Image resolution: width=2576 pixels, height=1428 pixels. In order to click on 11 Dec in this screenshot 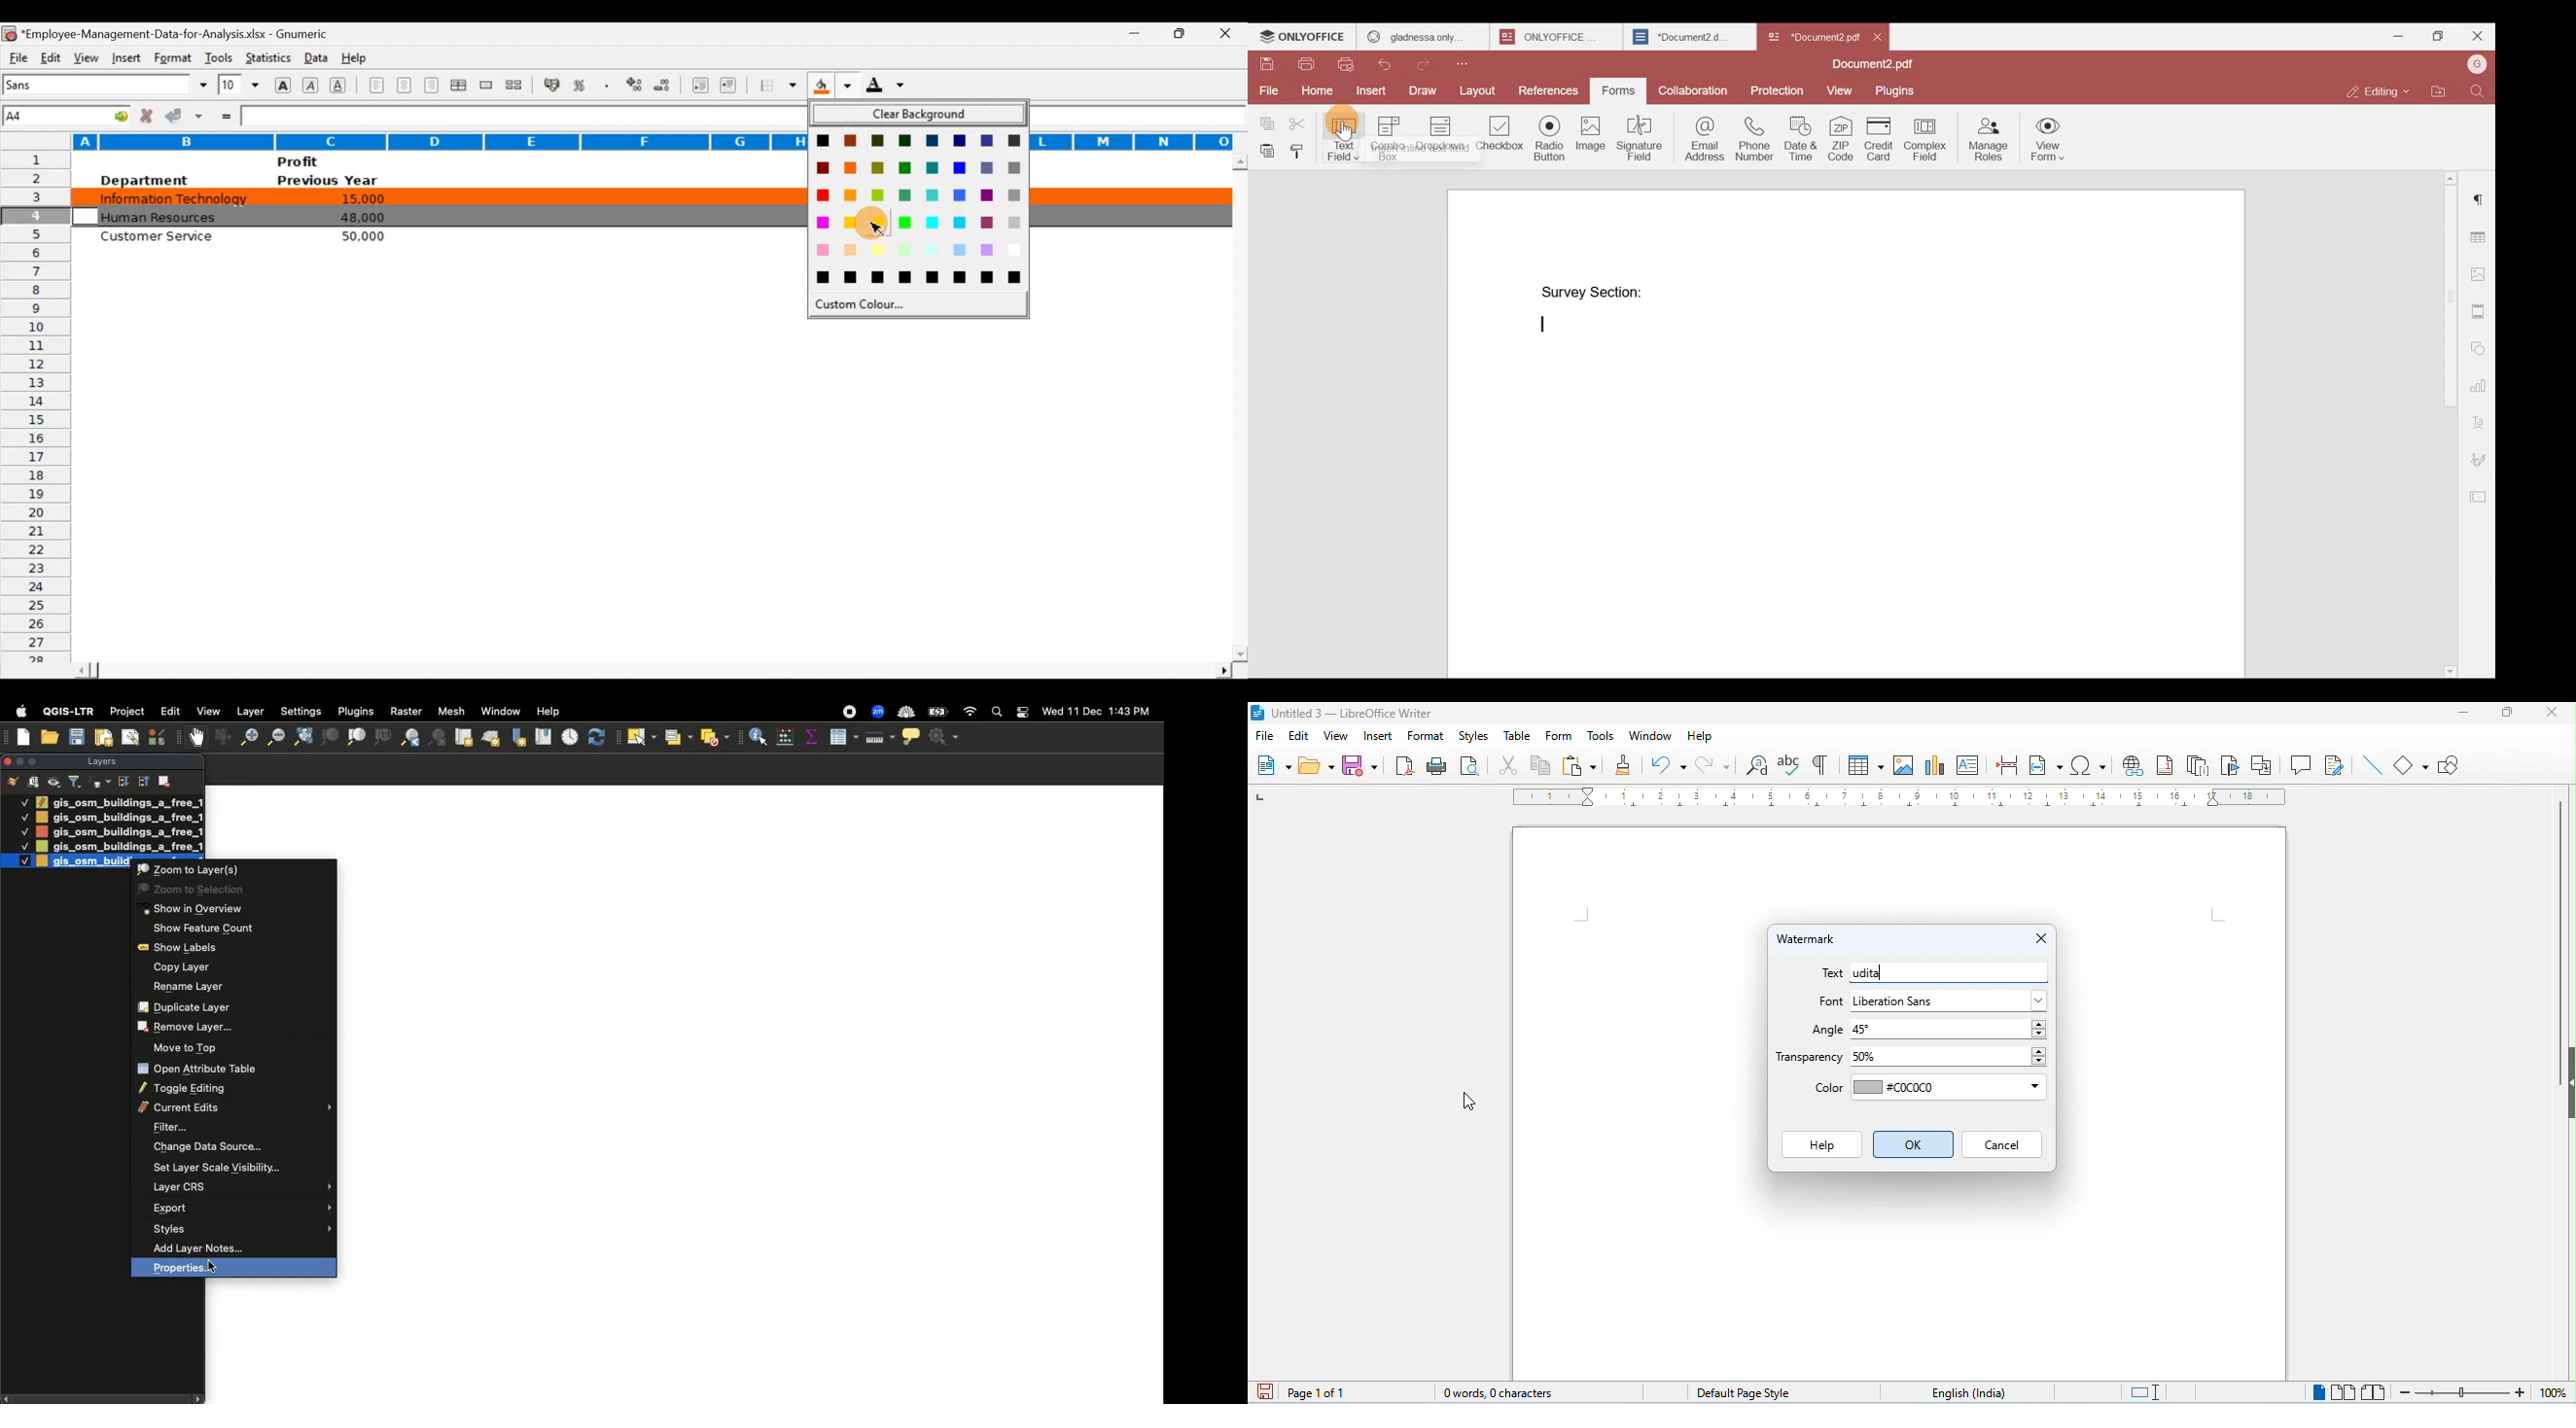, I will do `click(1086, 713)`.